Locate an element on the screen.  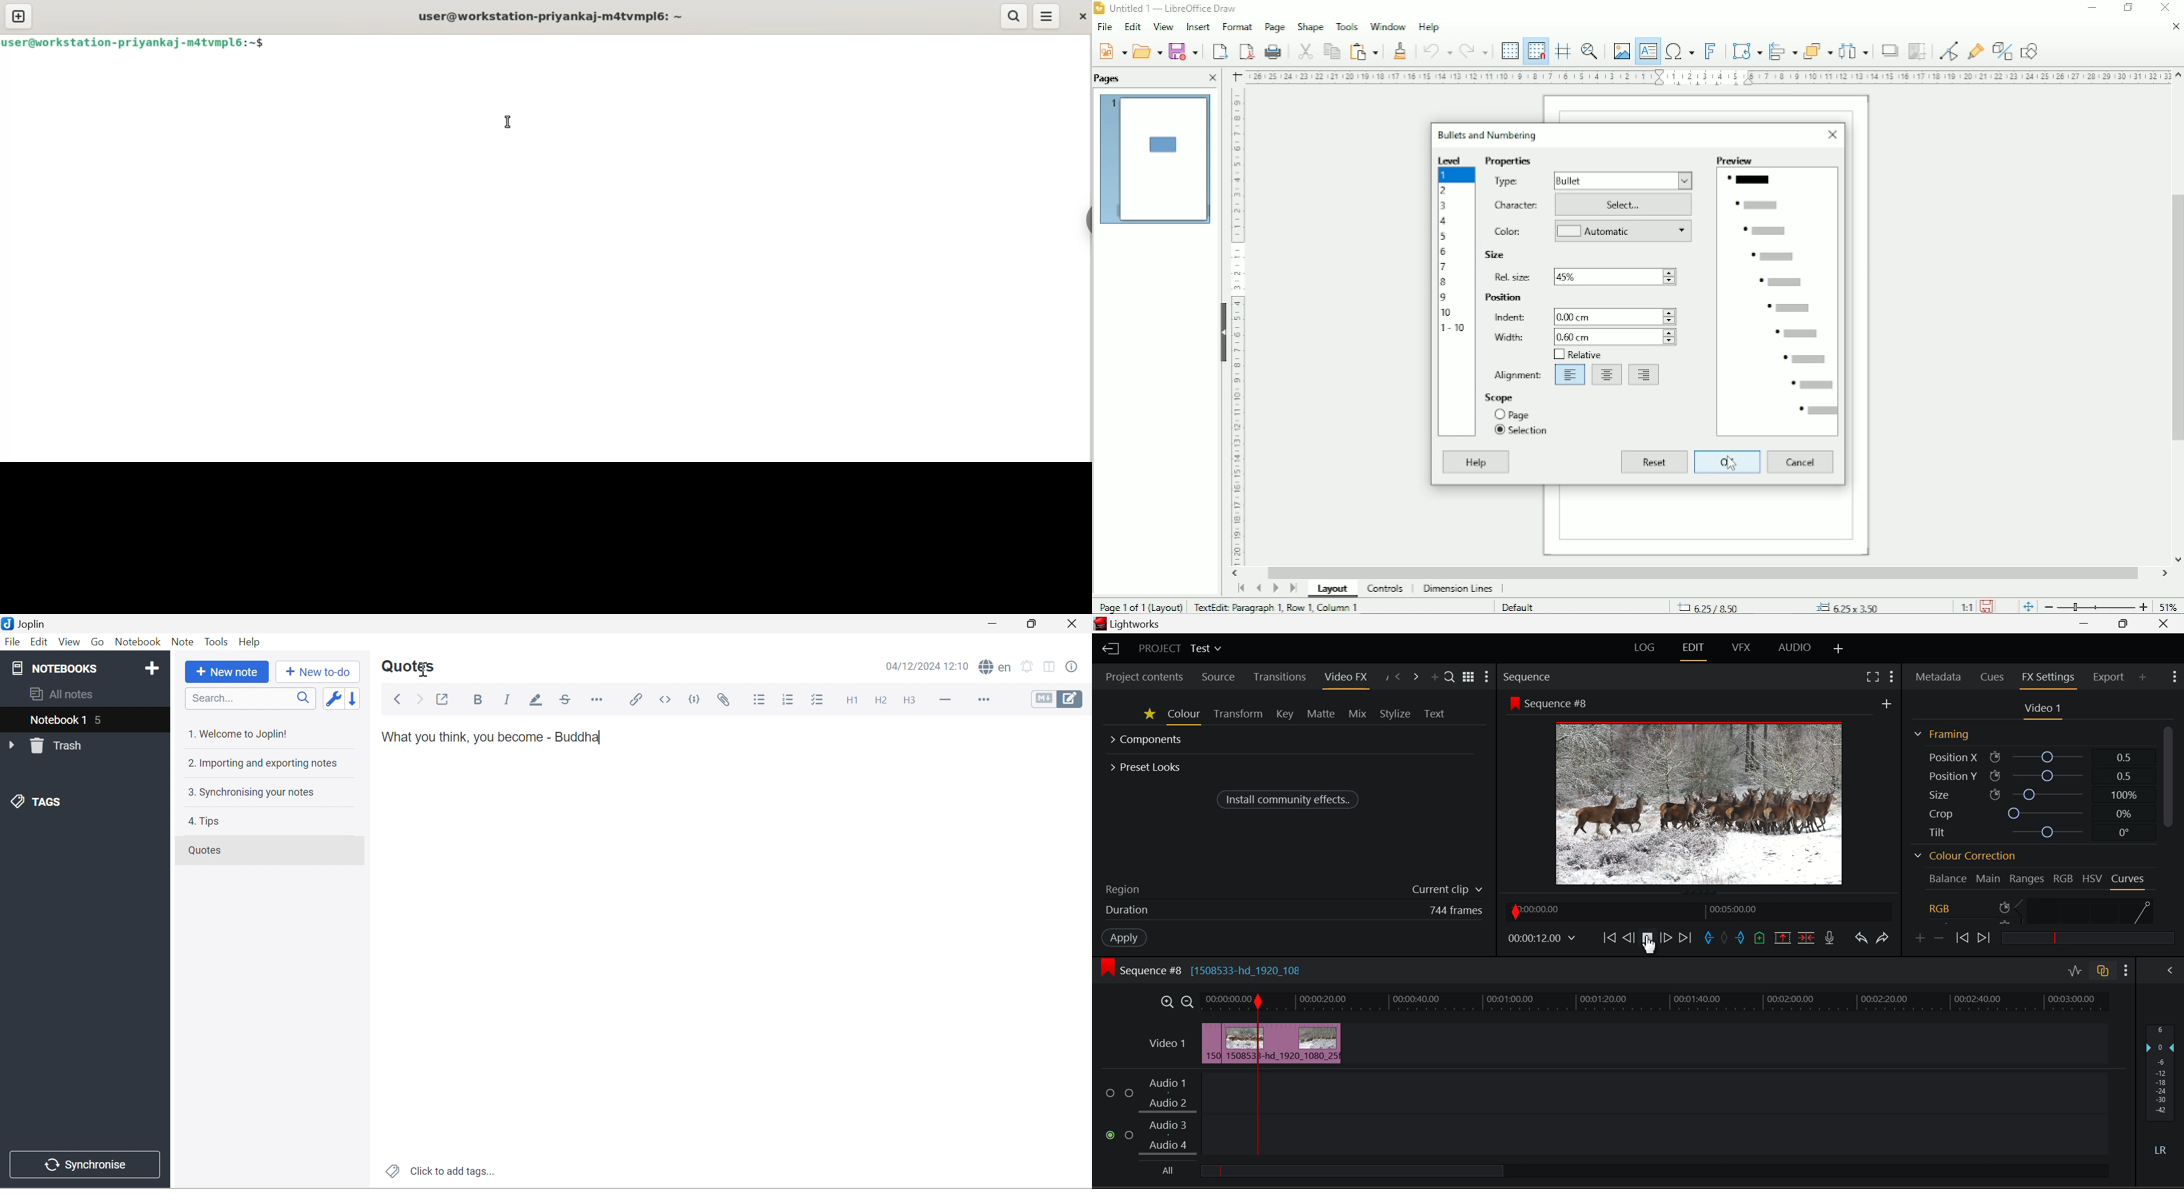
Scope is located at coordinates (1517, 397).